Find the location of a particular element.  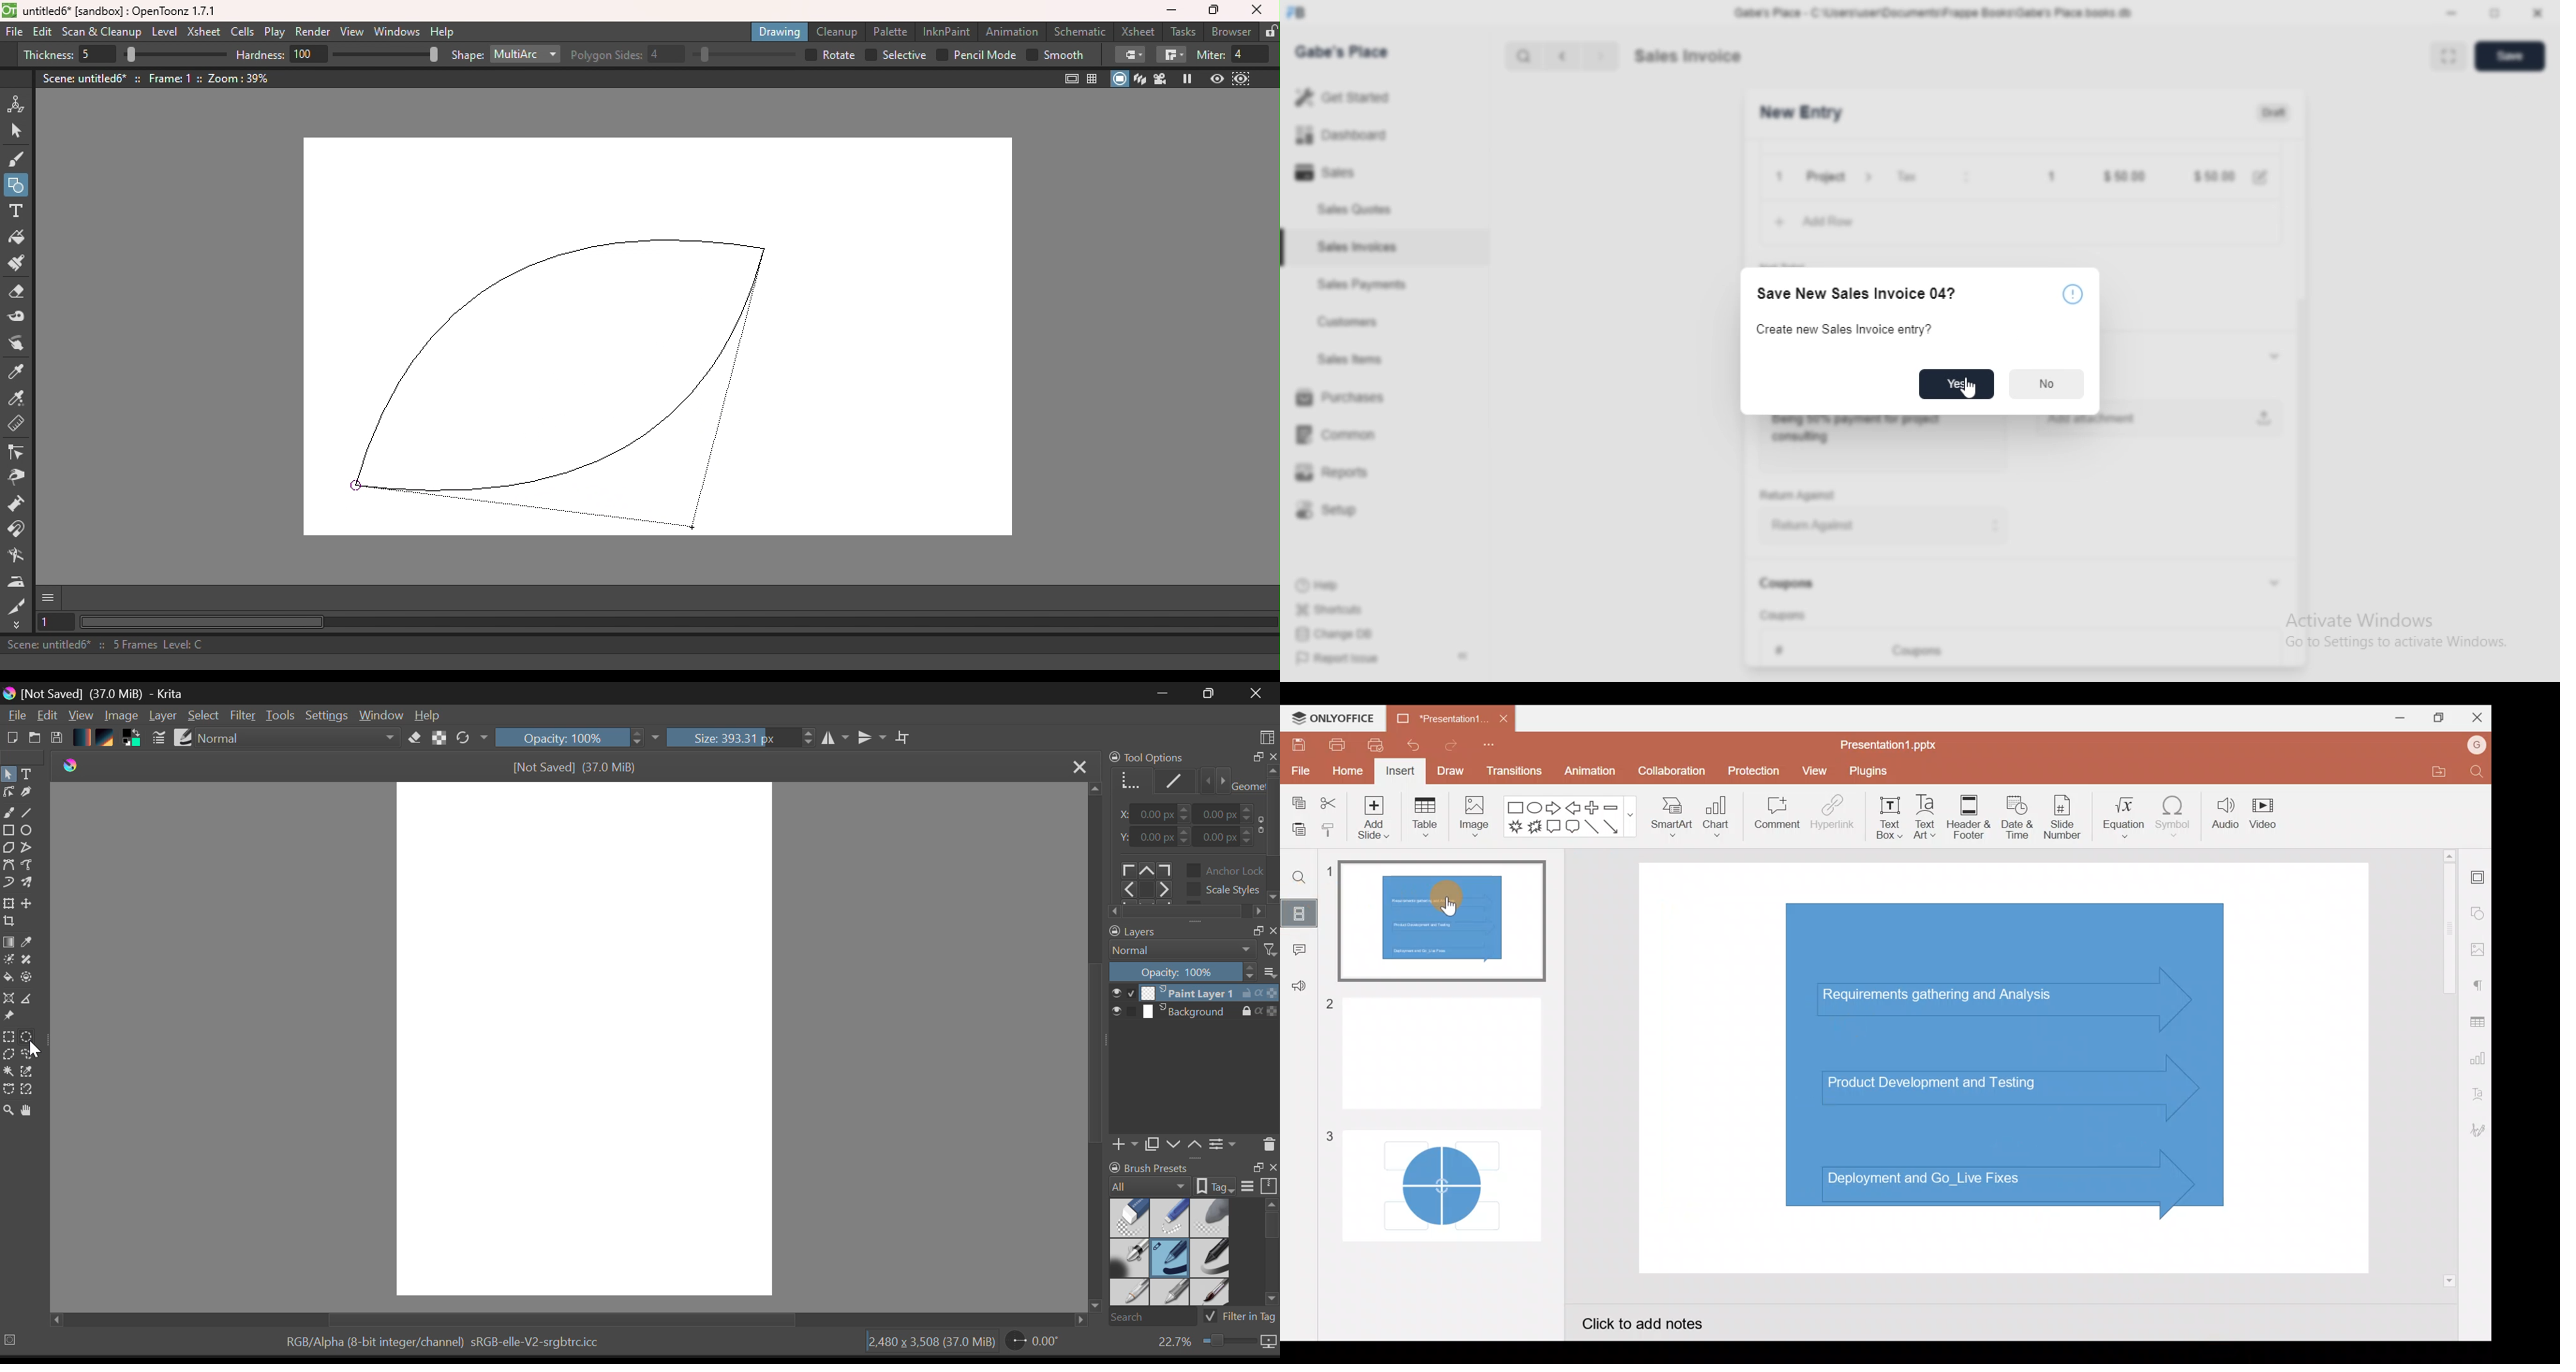

Home is located at coordinates (1347, 772).